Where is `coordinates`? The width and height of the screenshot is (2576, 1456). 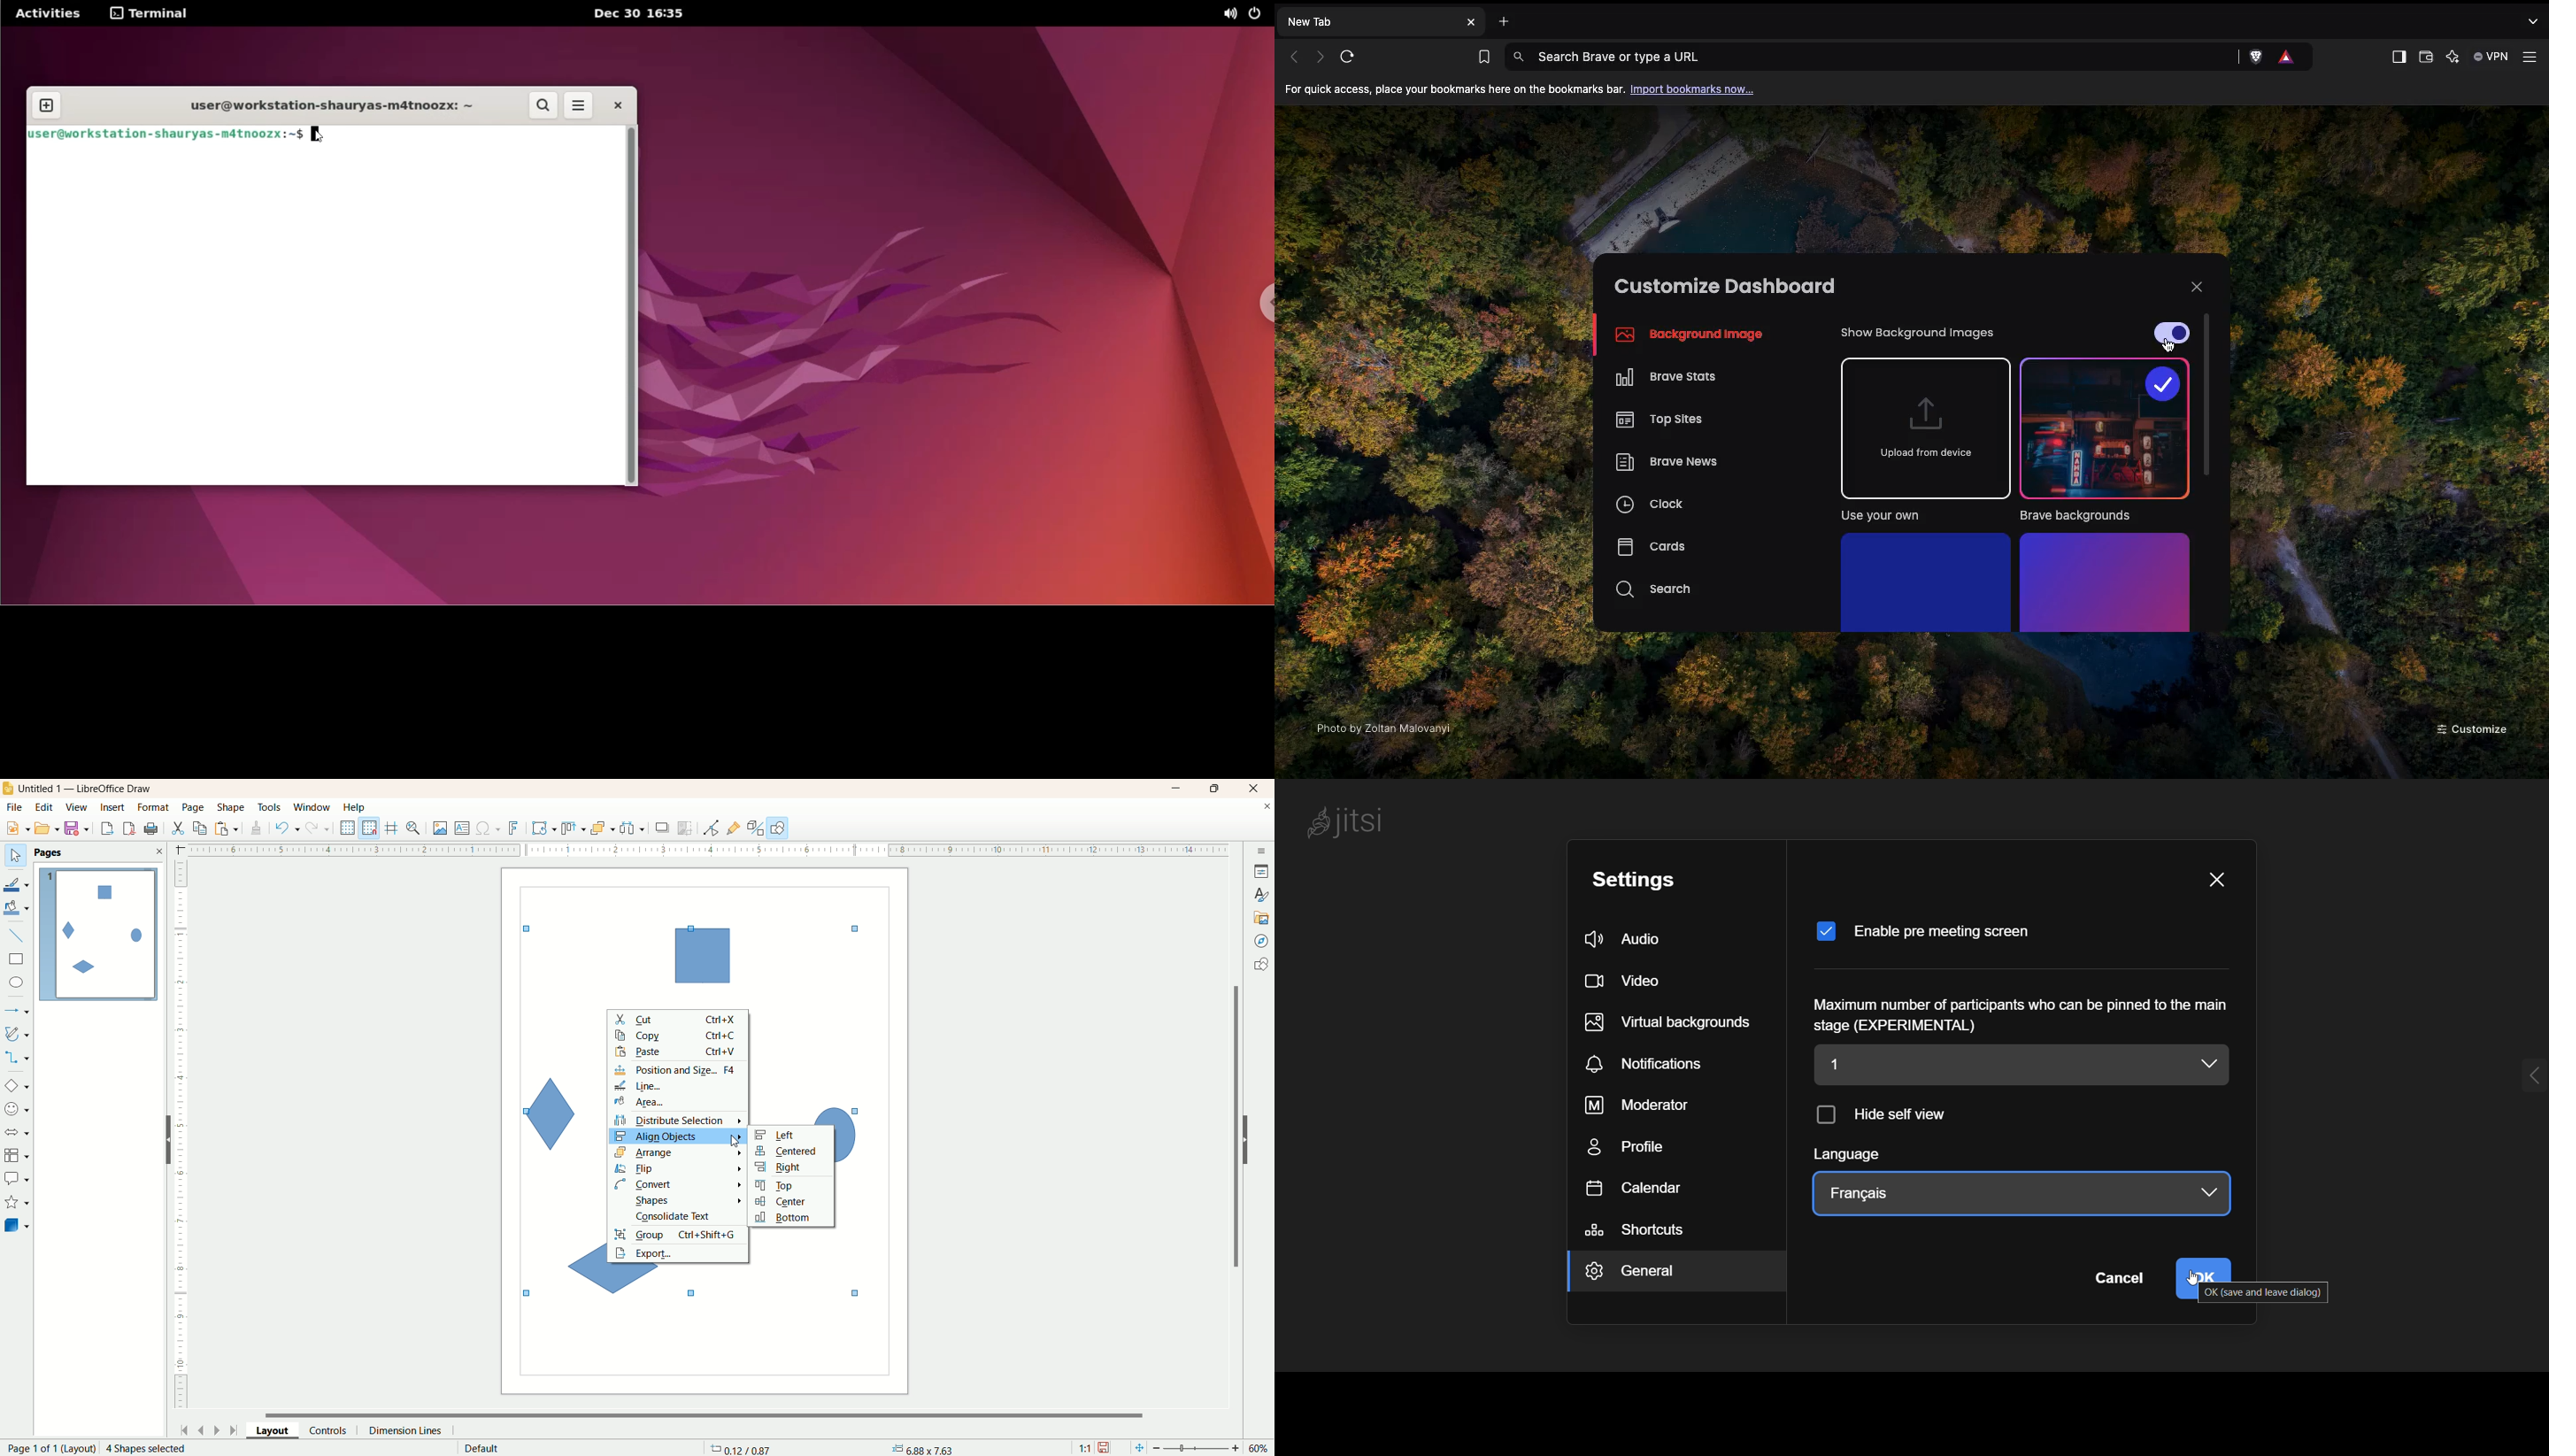
coordinates is located at coordinates (742, 1448).